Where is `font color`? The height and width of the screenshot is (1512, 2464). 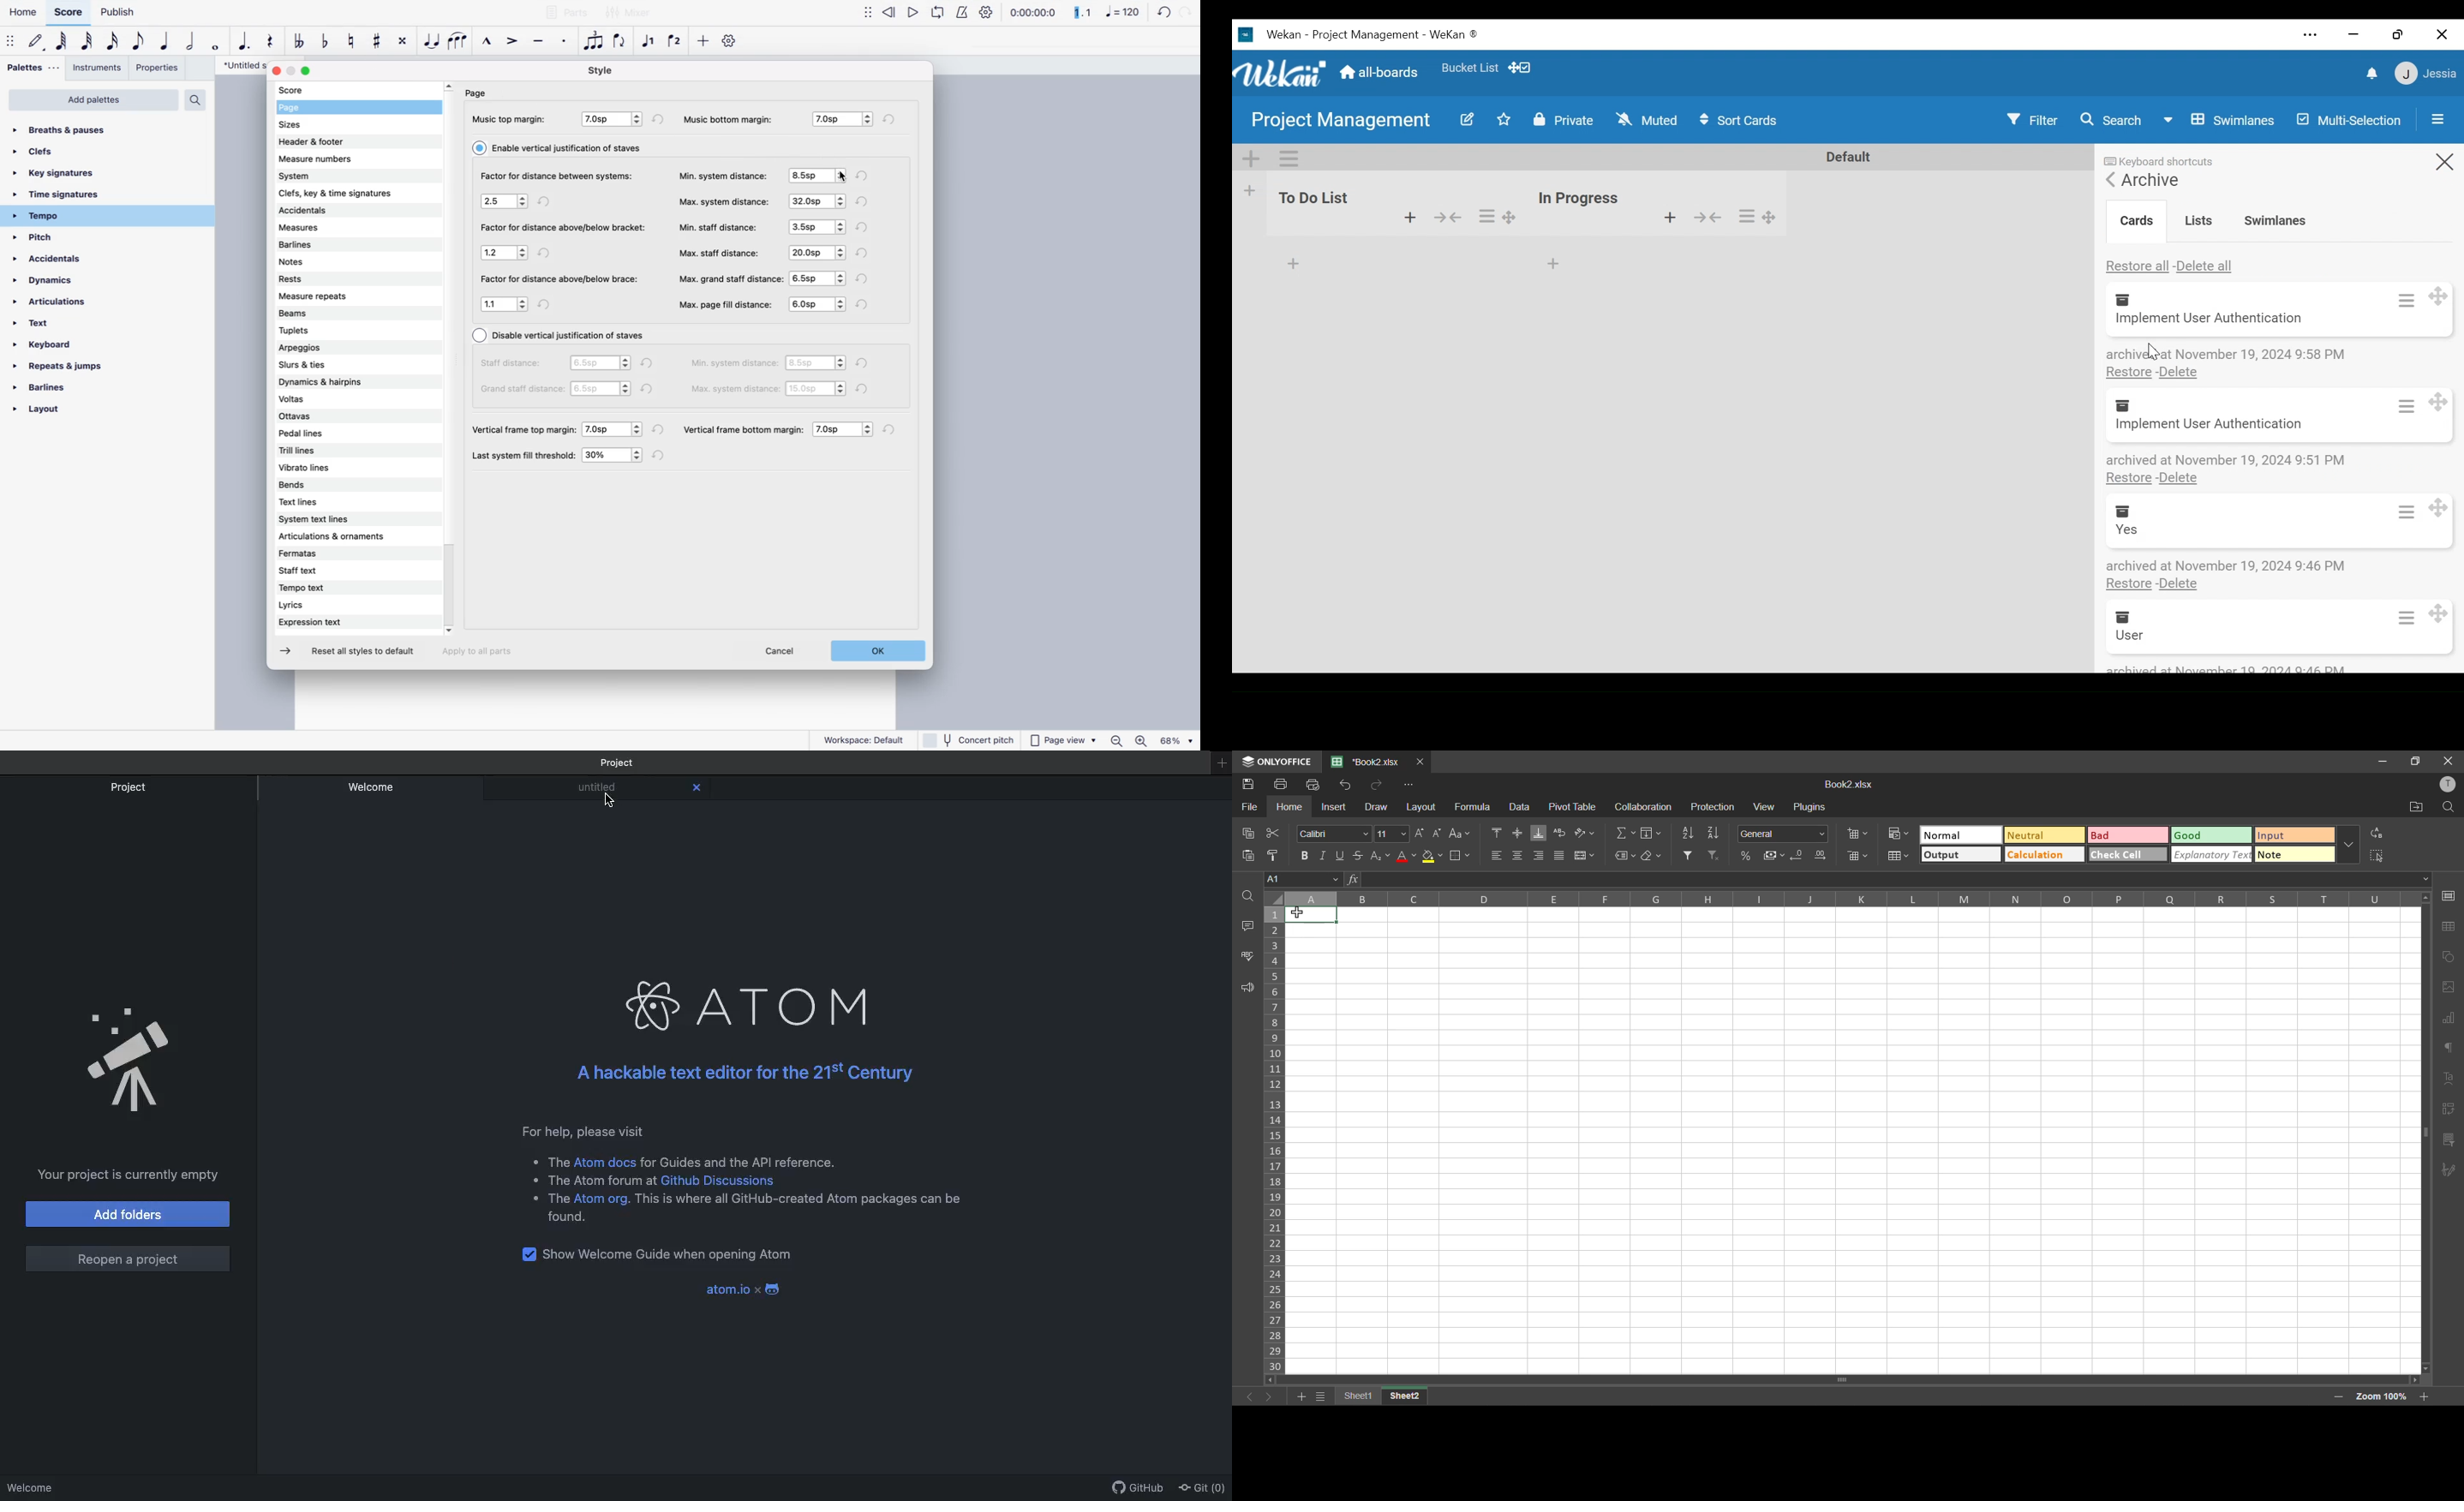 font color is located at coordinates (1407, 856).